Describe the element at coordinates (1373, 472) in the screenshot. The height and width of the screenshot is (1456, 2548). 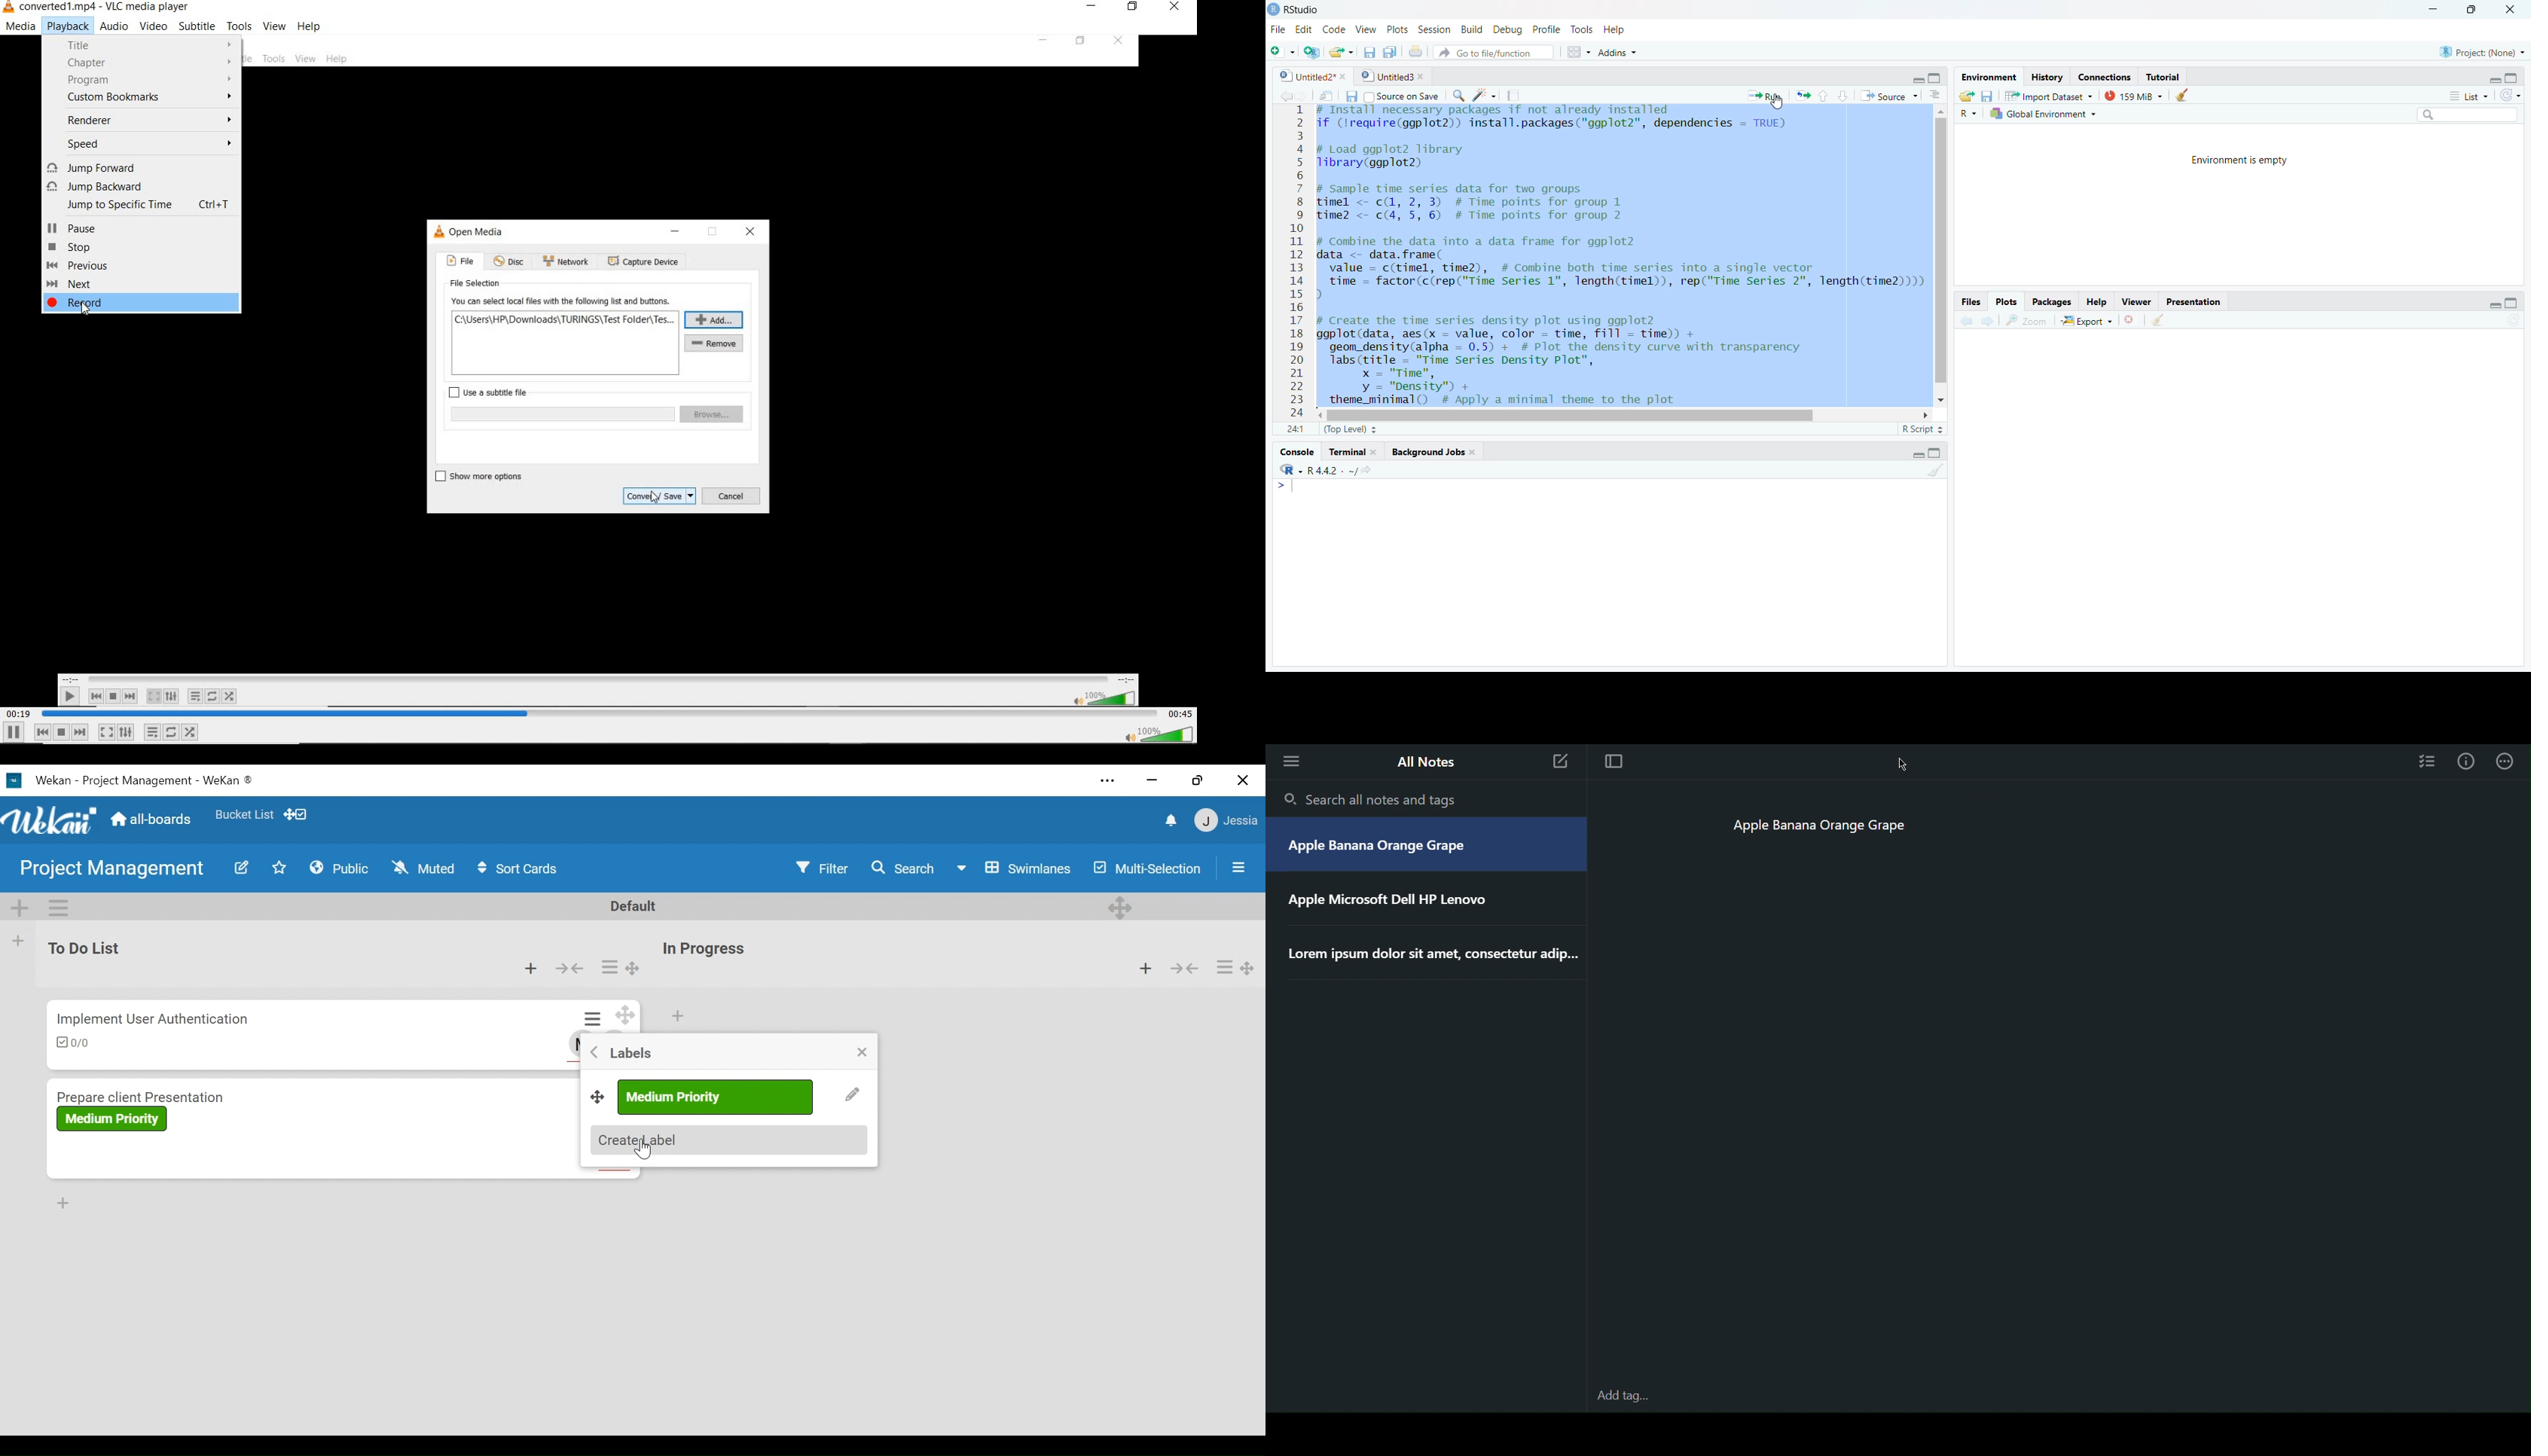
I see `Go` at that location.